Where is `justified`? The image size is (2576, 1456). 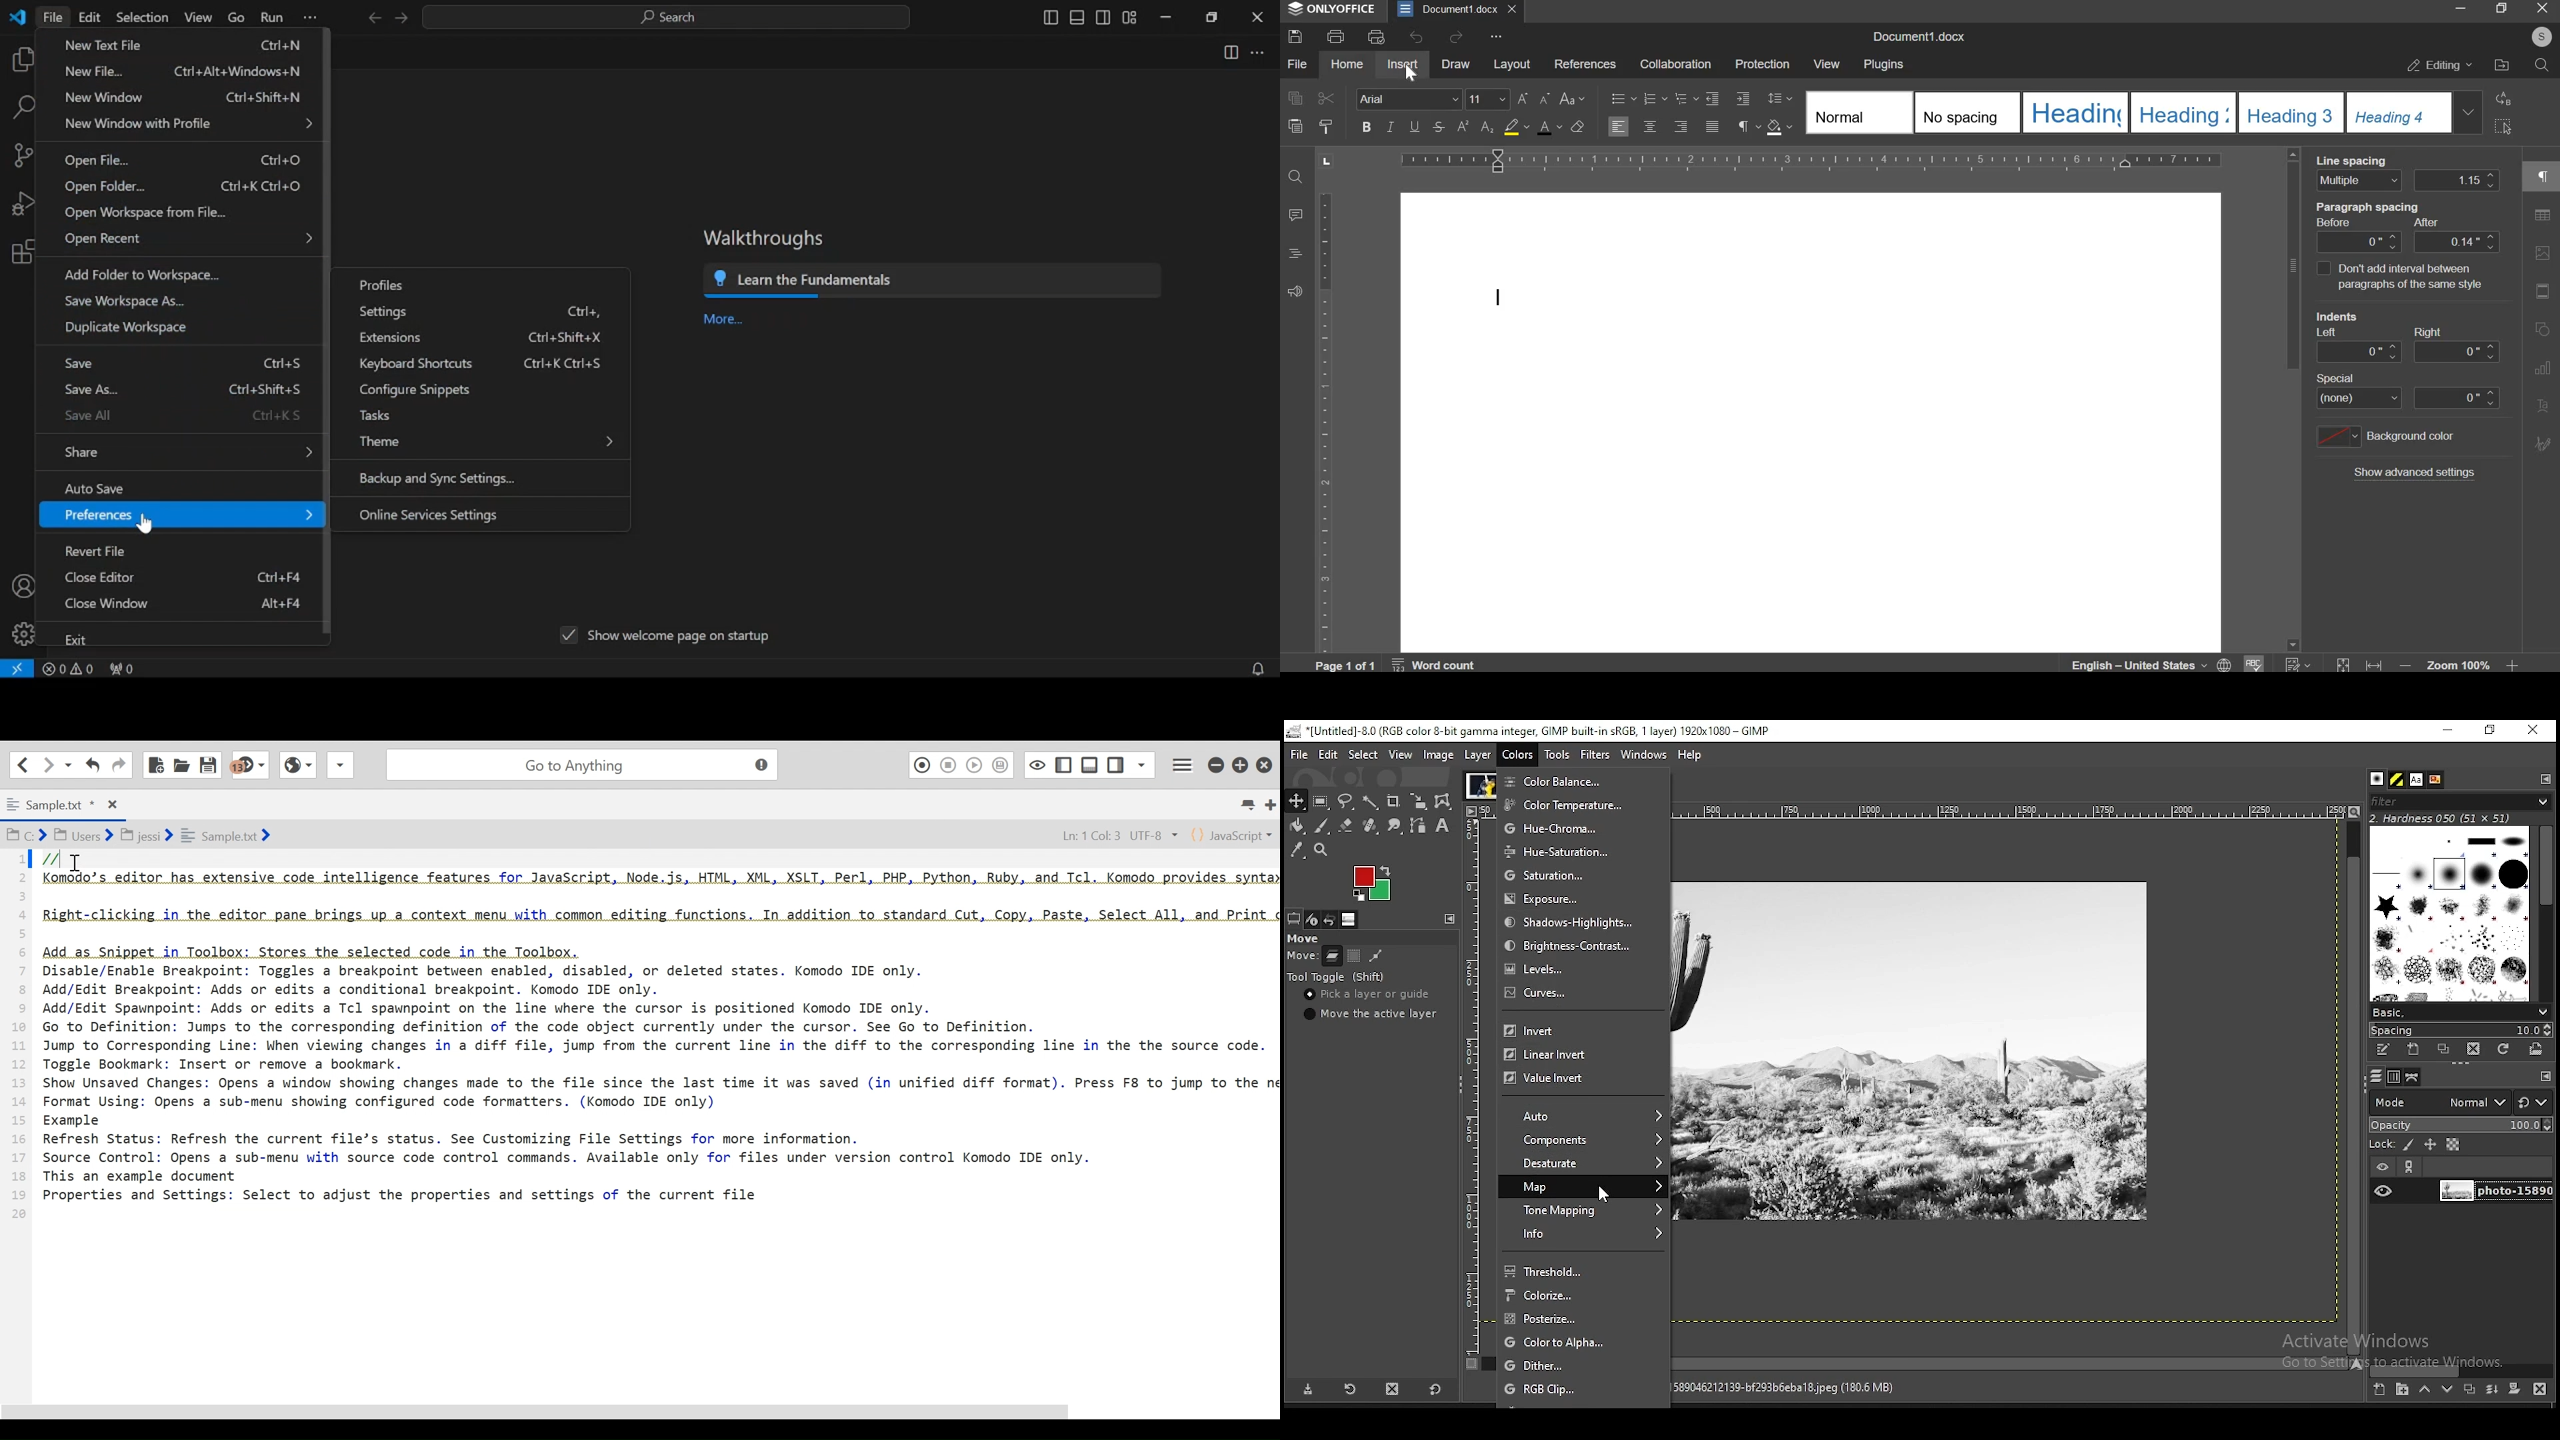
justified is located at coordinates (1712, 126).